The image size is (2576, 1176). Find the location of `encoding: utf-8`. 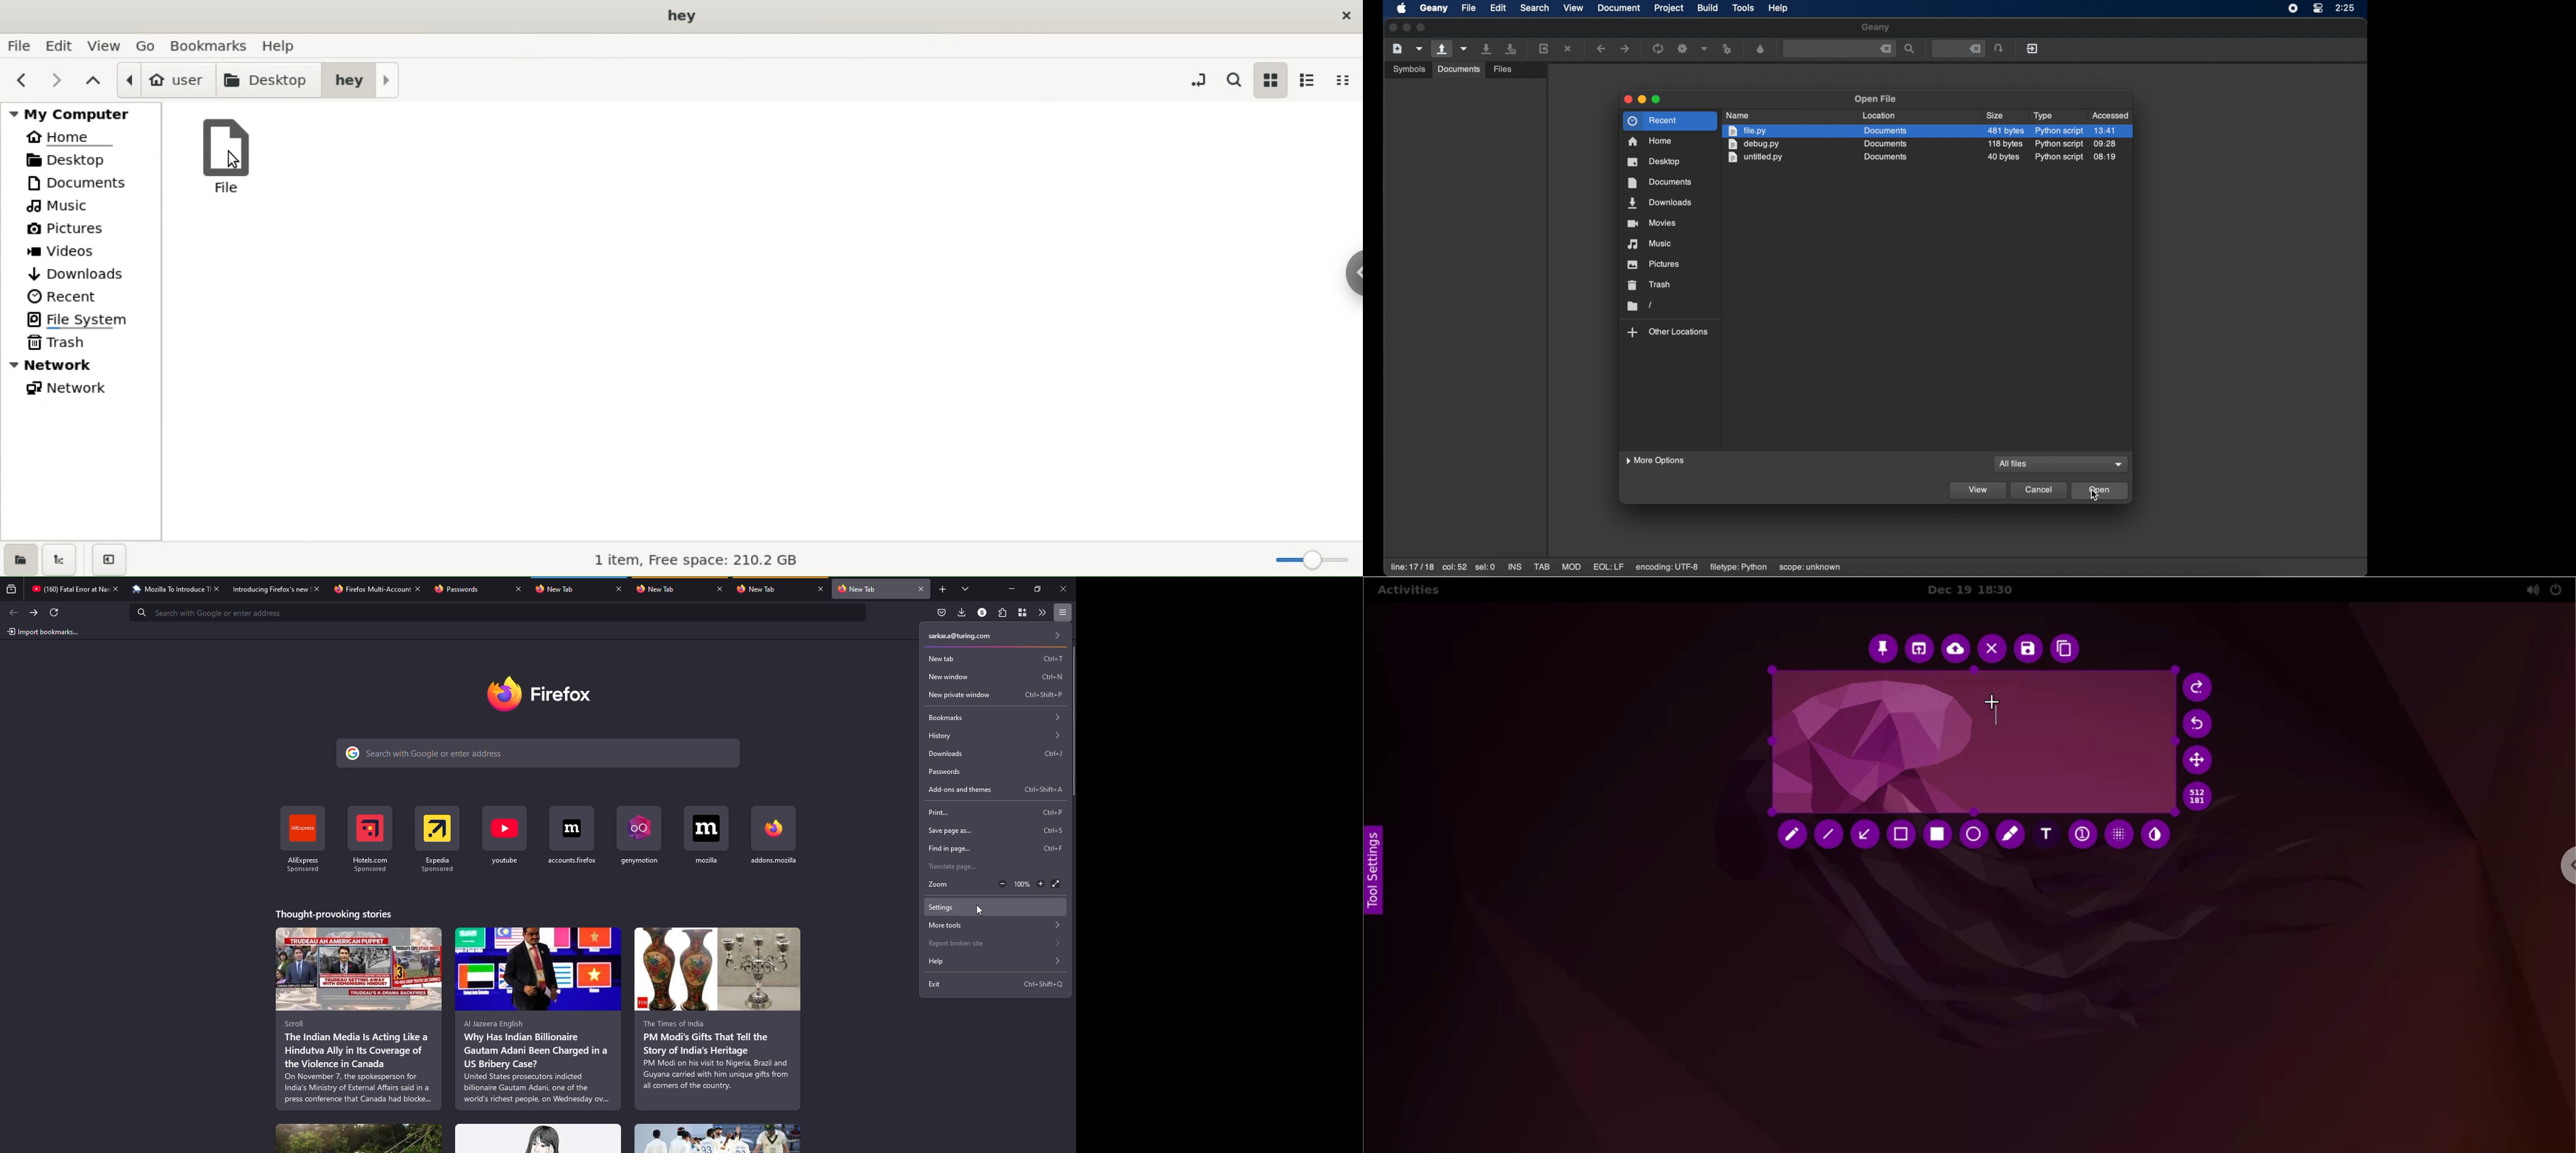

encoding: utf-8 is located at coordinates (1668, 567).